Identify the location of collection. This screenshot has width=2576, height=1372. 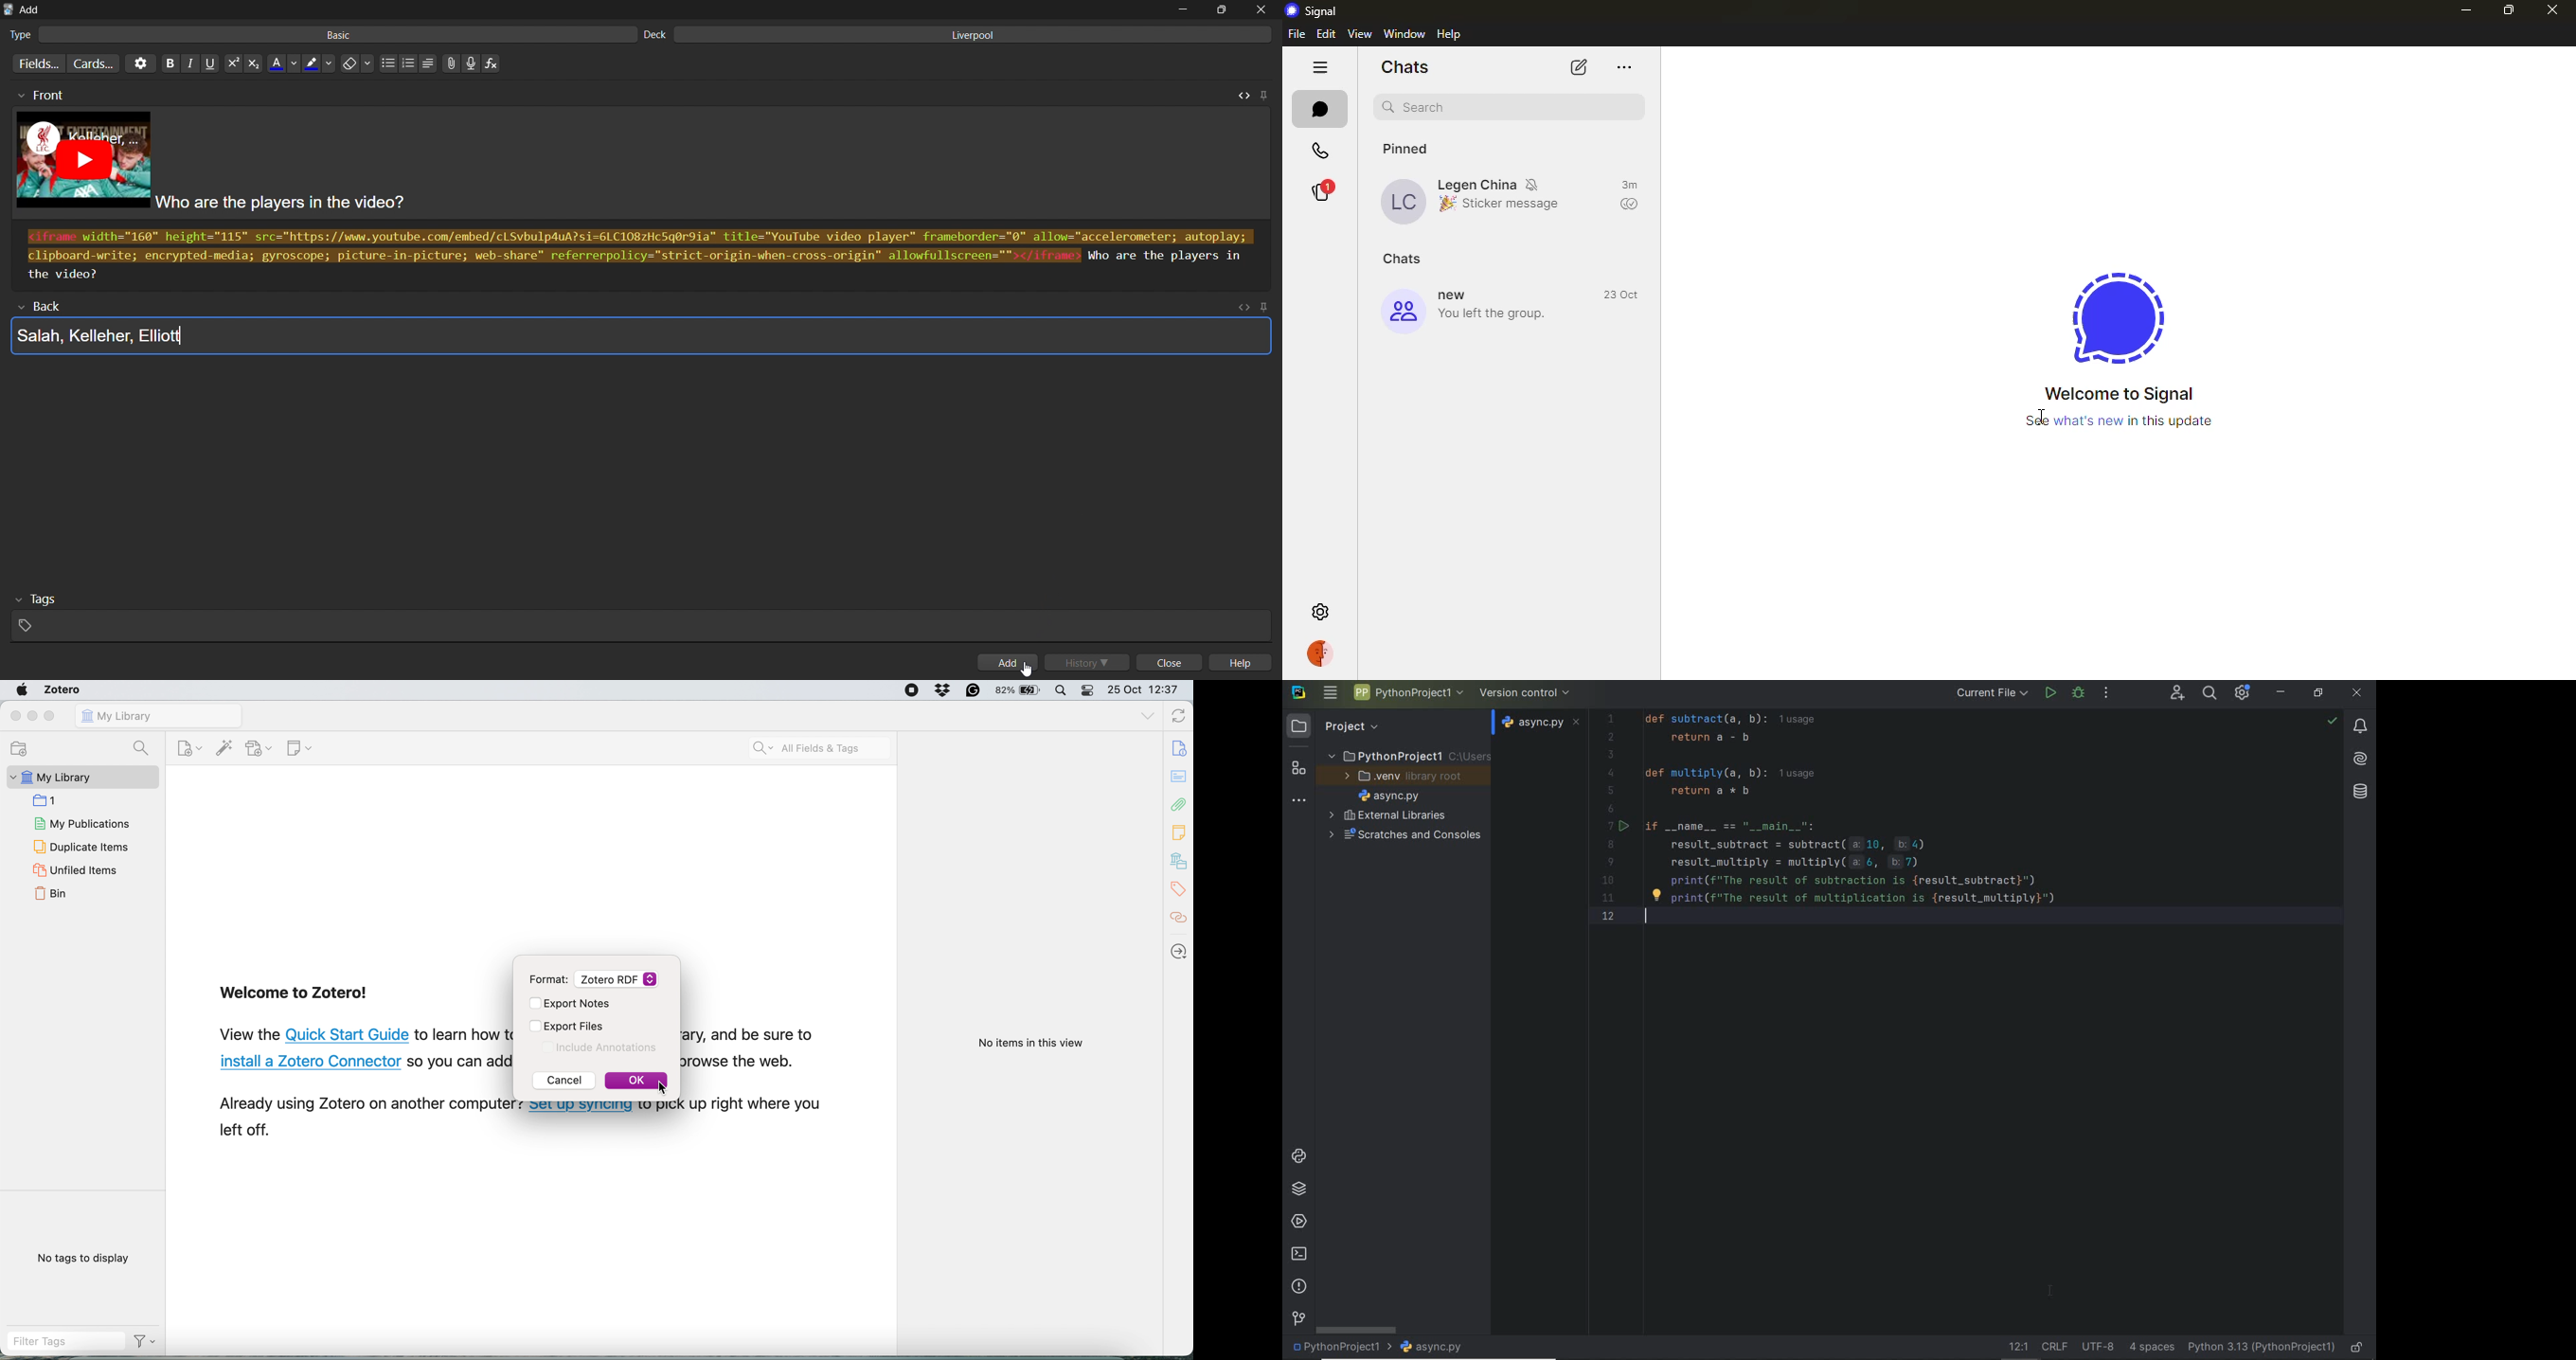
(44, 801).